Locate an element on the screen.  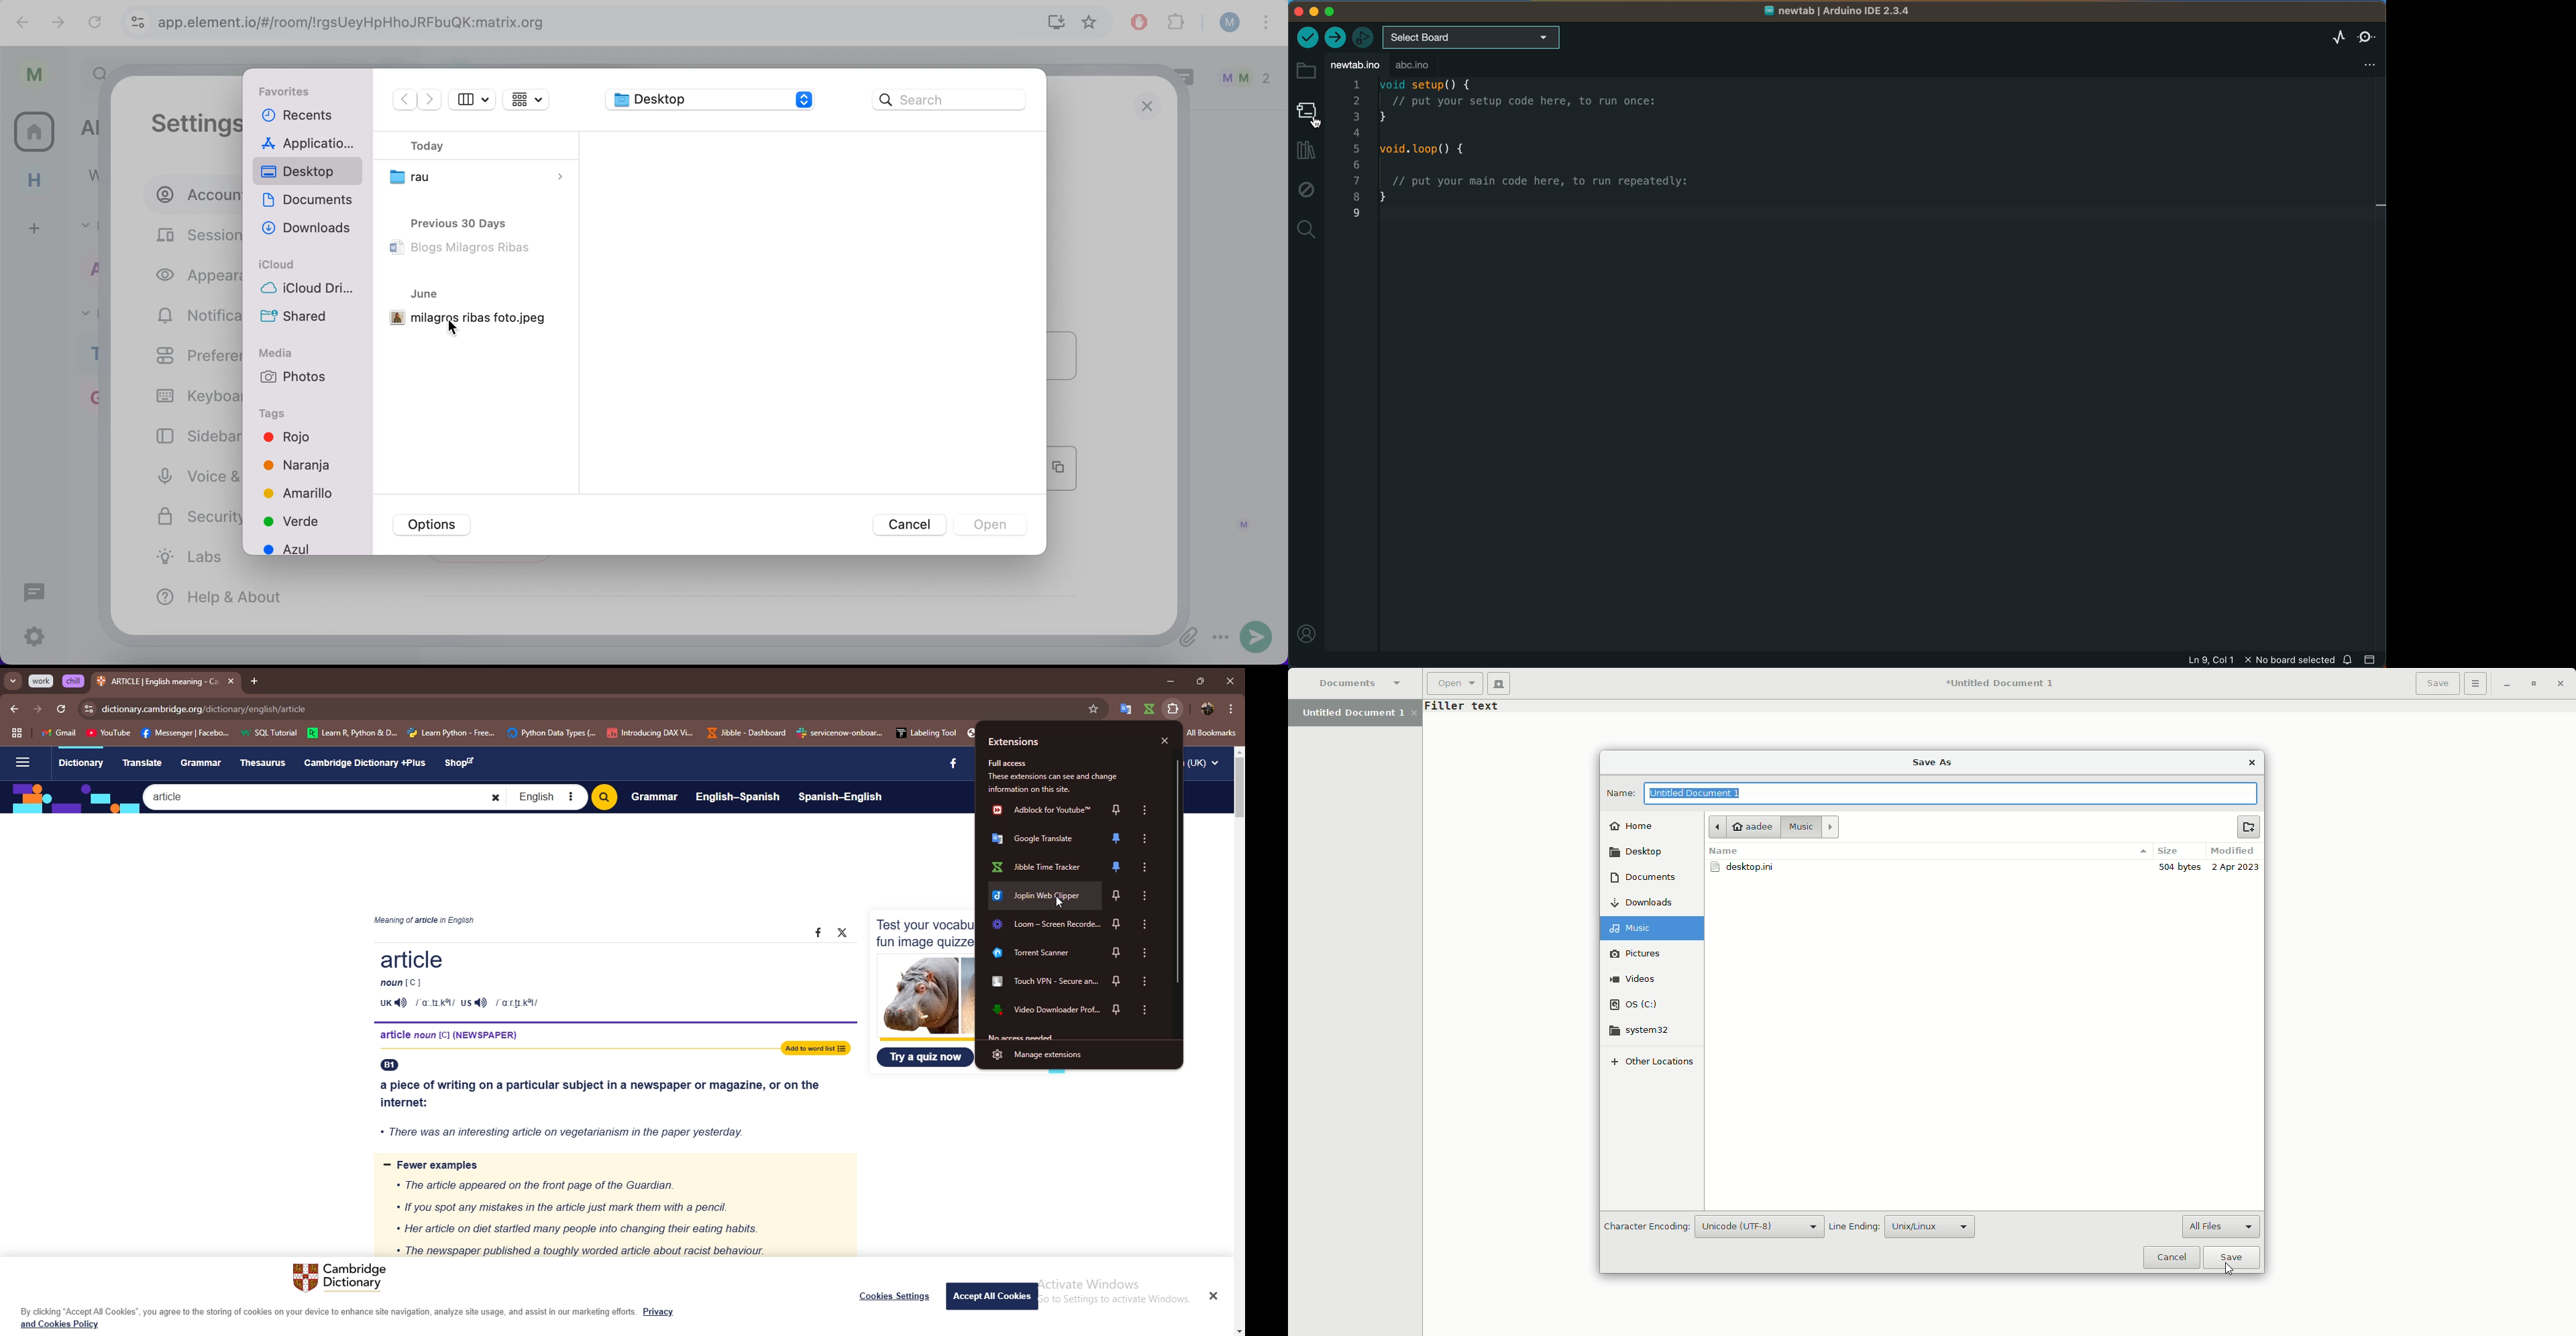
extensions is located at coordinates (1175, 708).